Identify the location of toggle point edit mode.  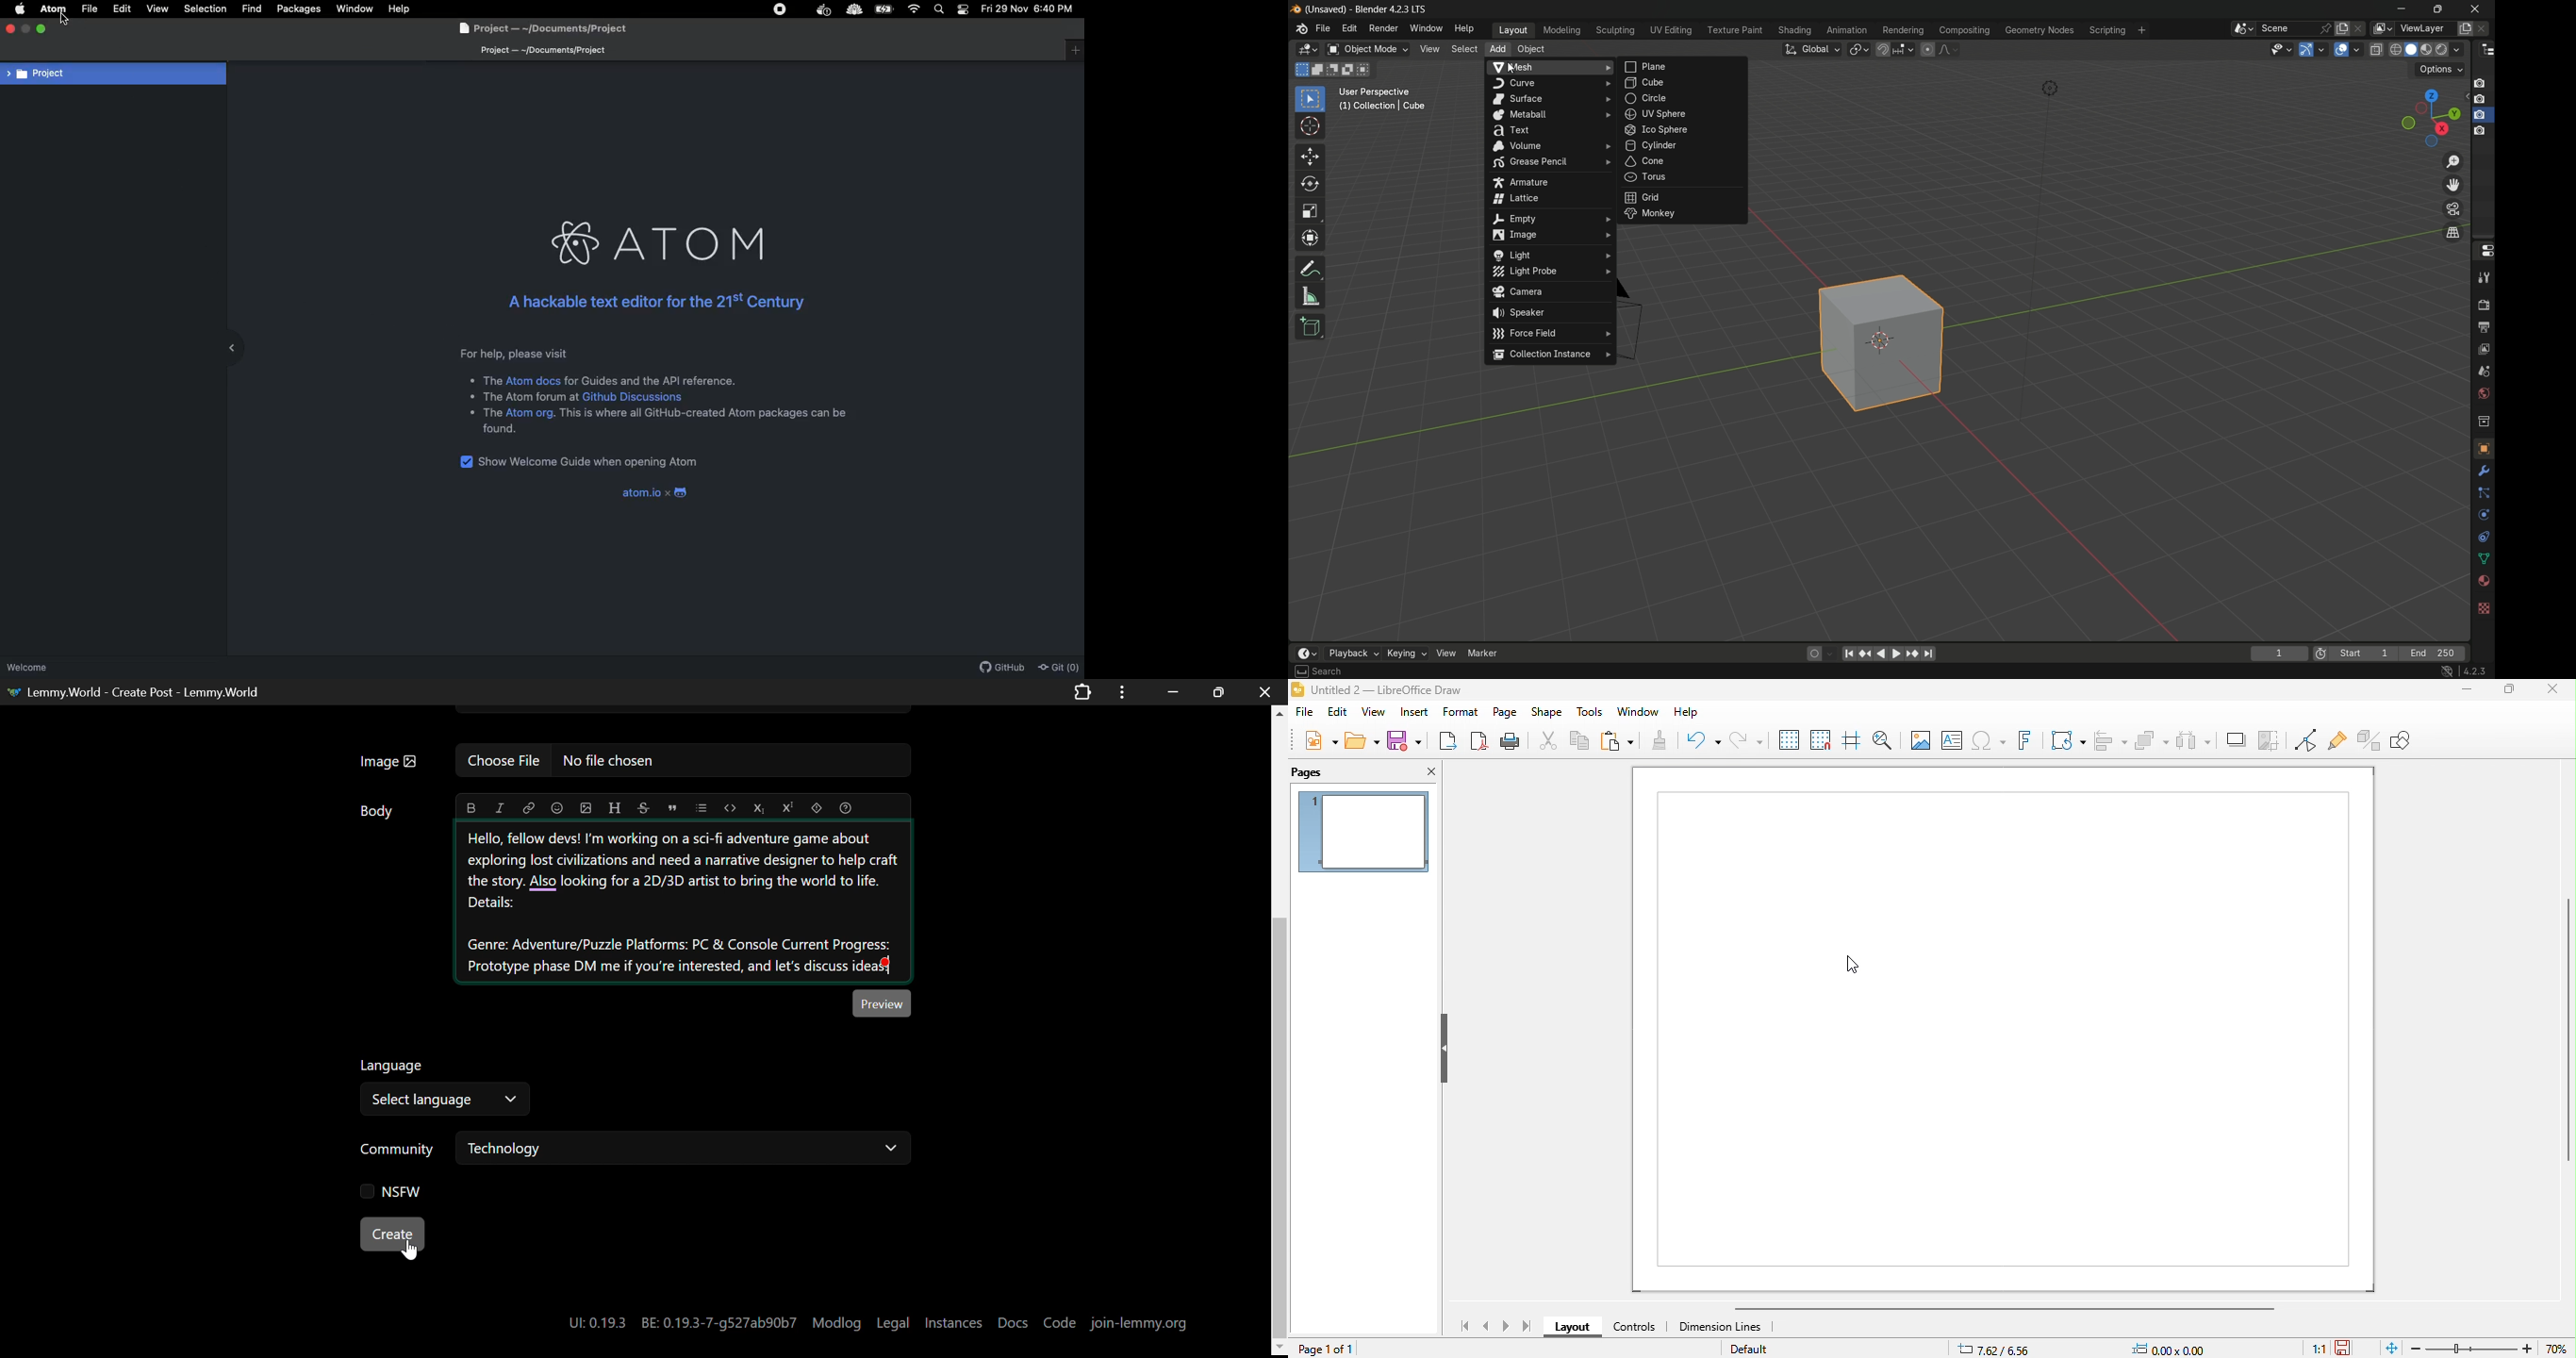
(2304, 740).